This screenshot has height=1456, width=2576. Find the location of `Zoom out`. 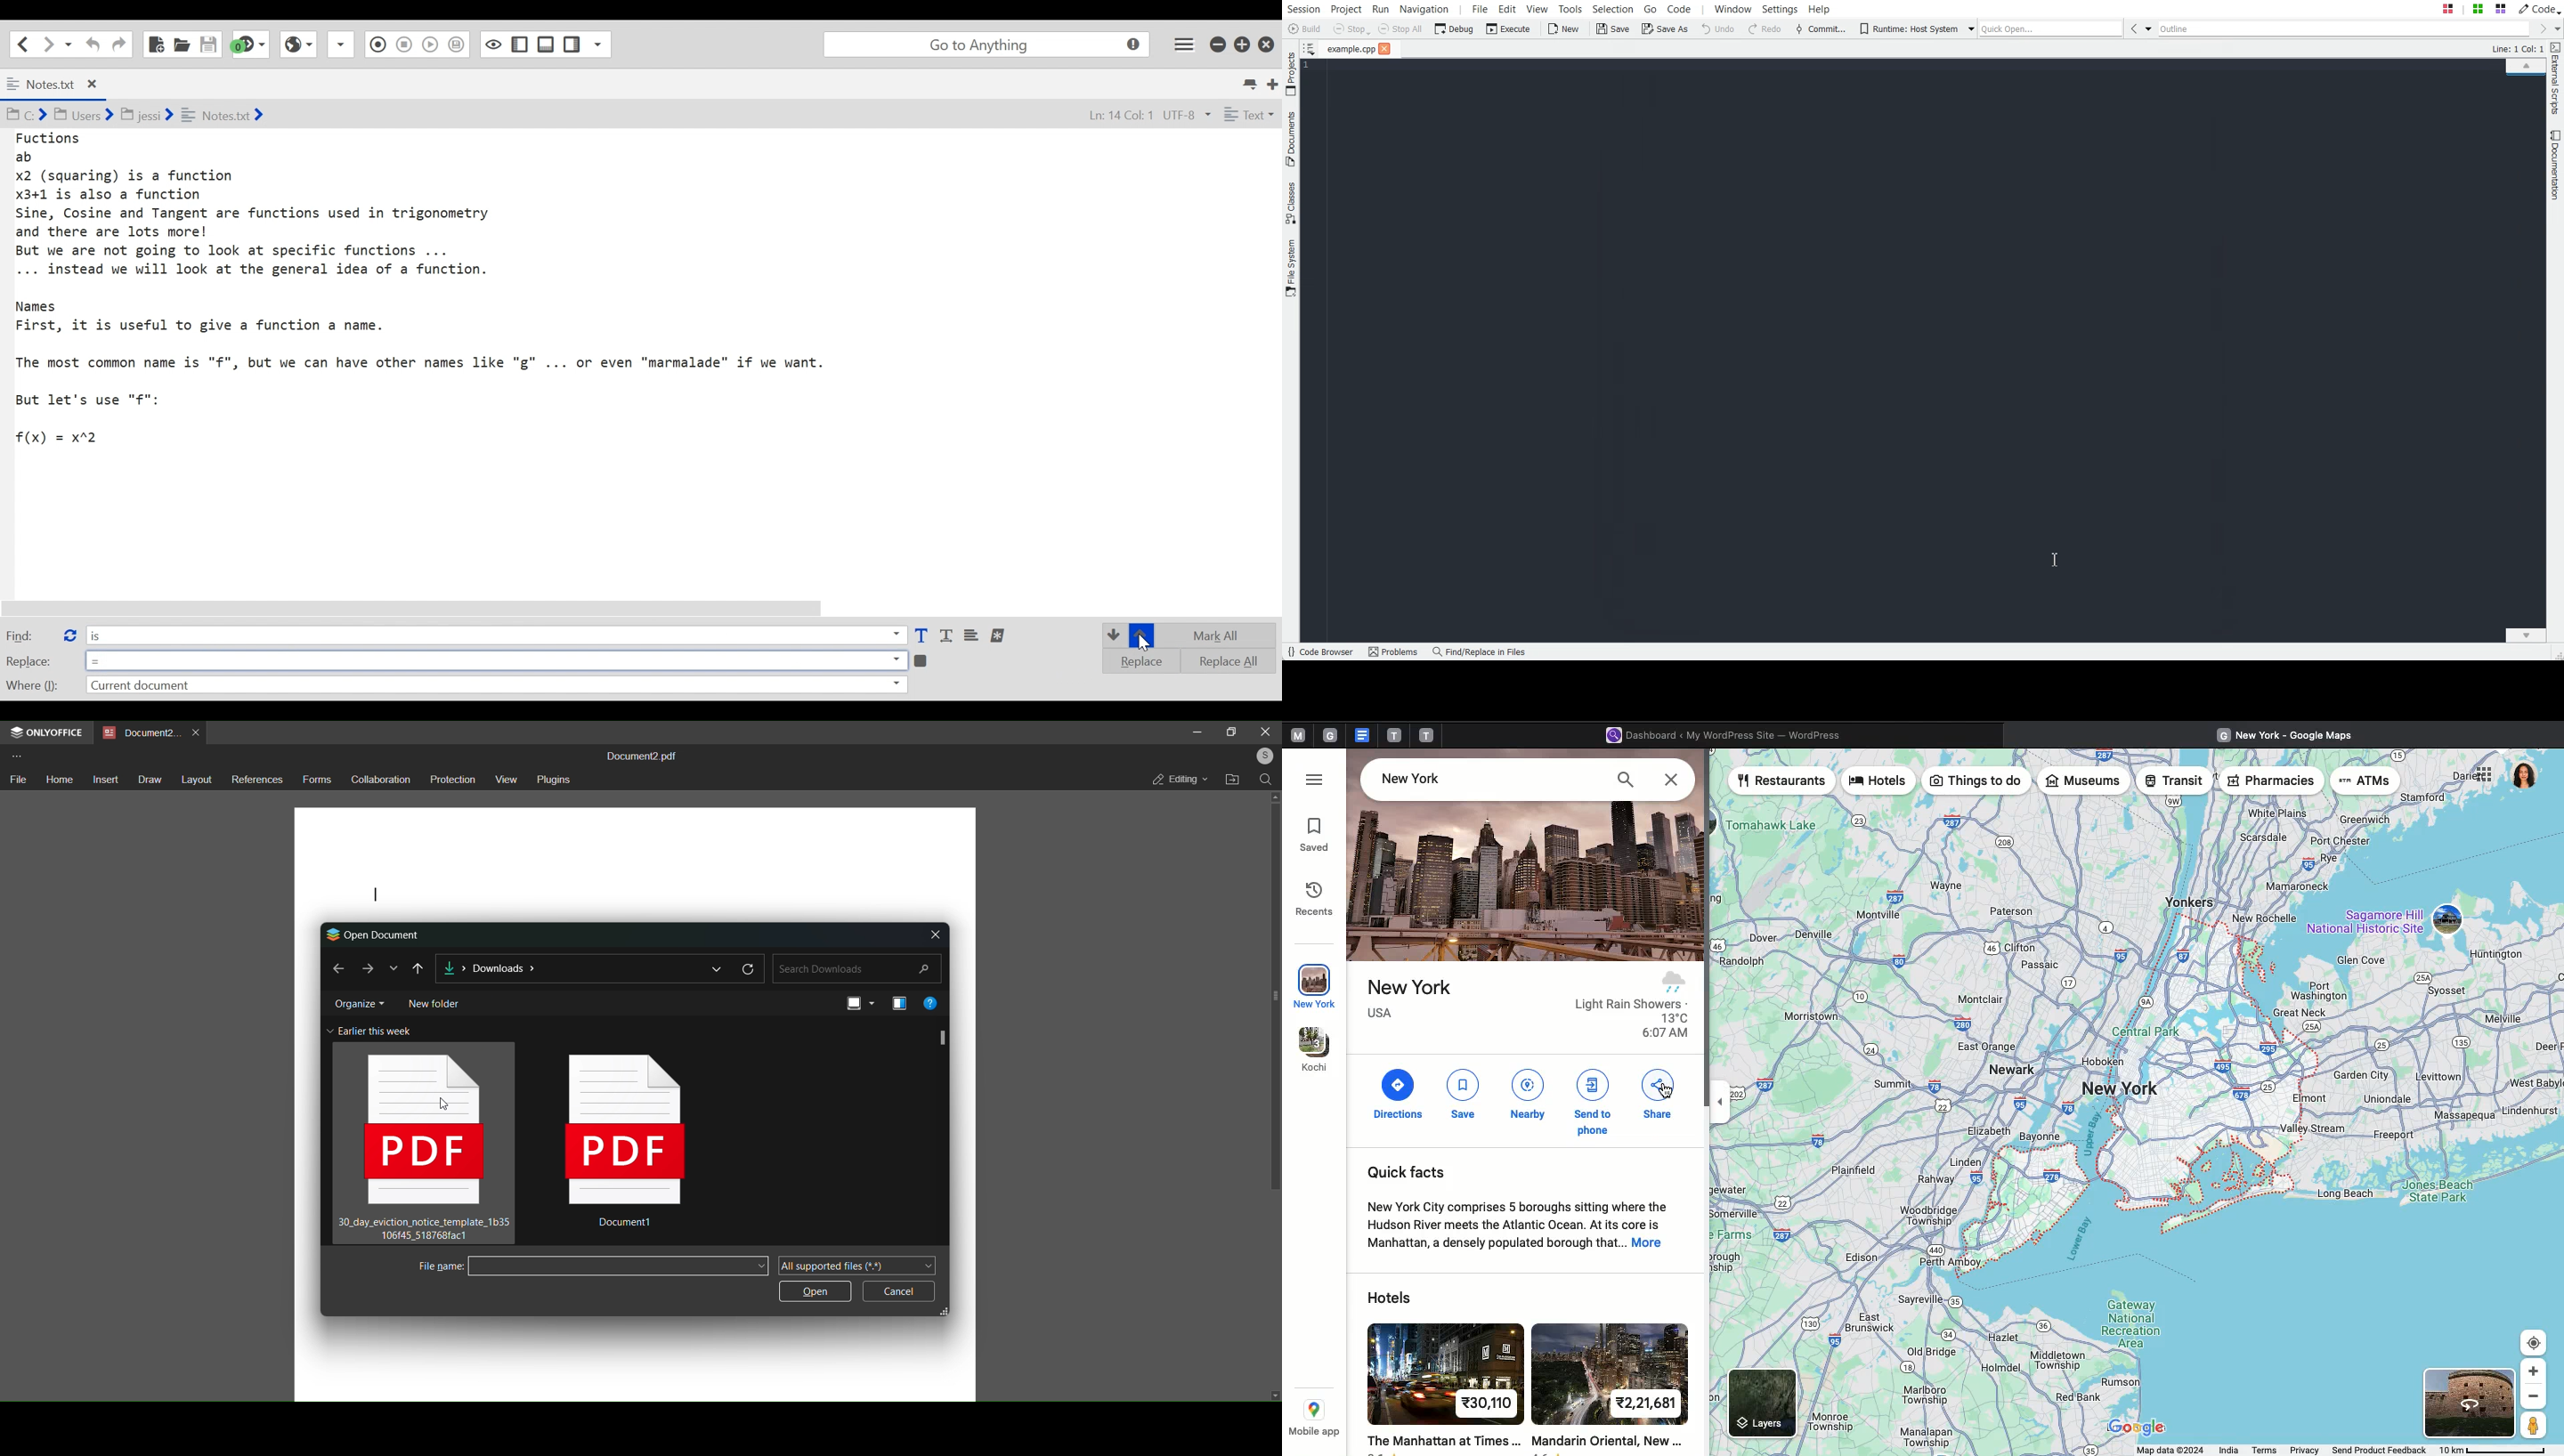

Zoom out is located at coordinates (2534, 1398).